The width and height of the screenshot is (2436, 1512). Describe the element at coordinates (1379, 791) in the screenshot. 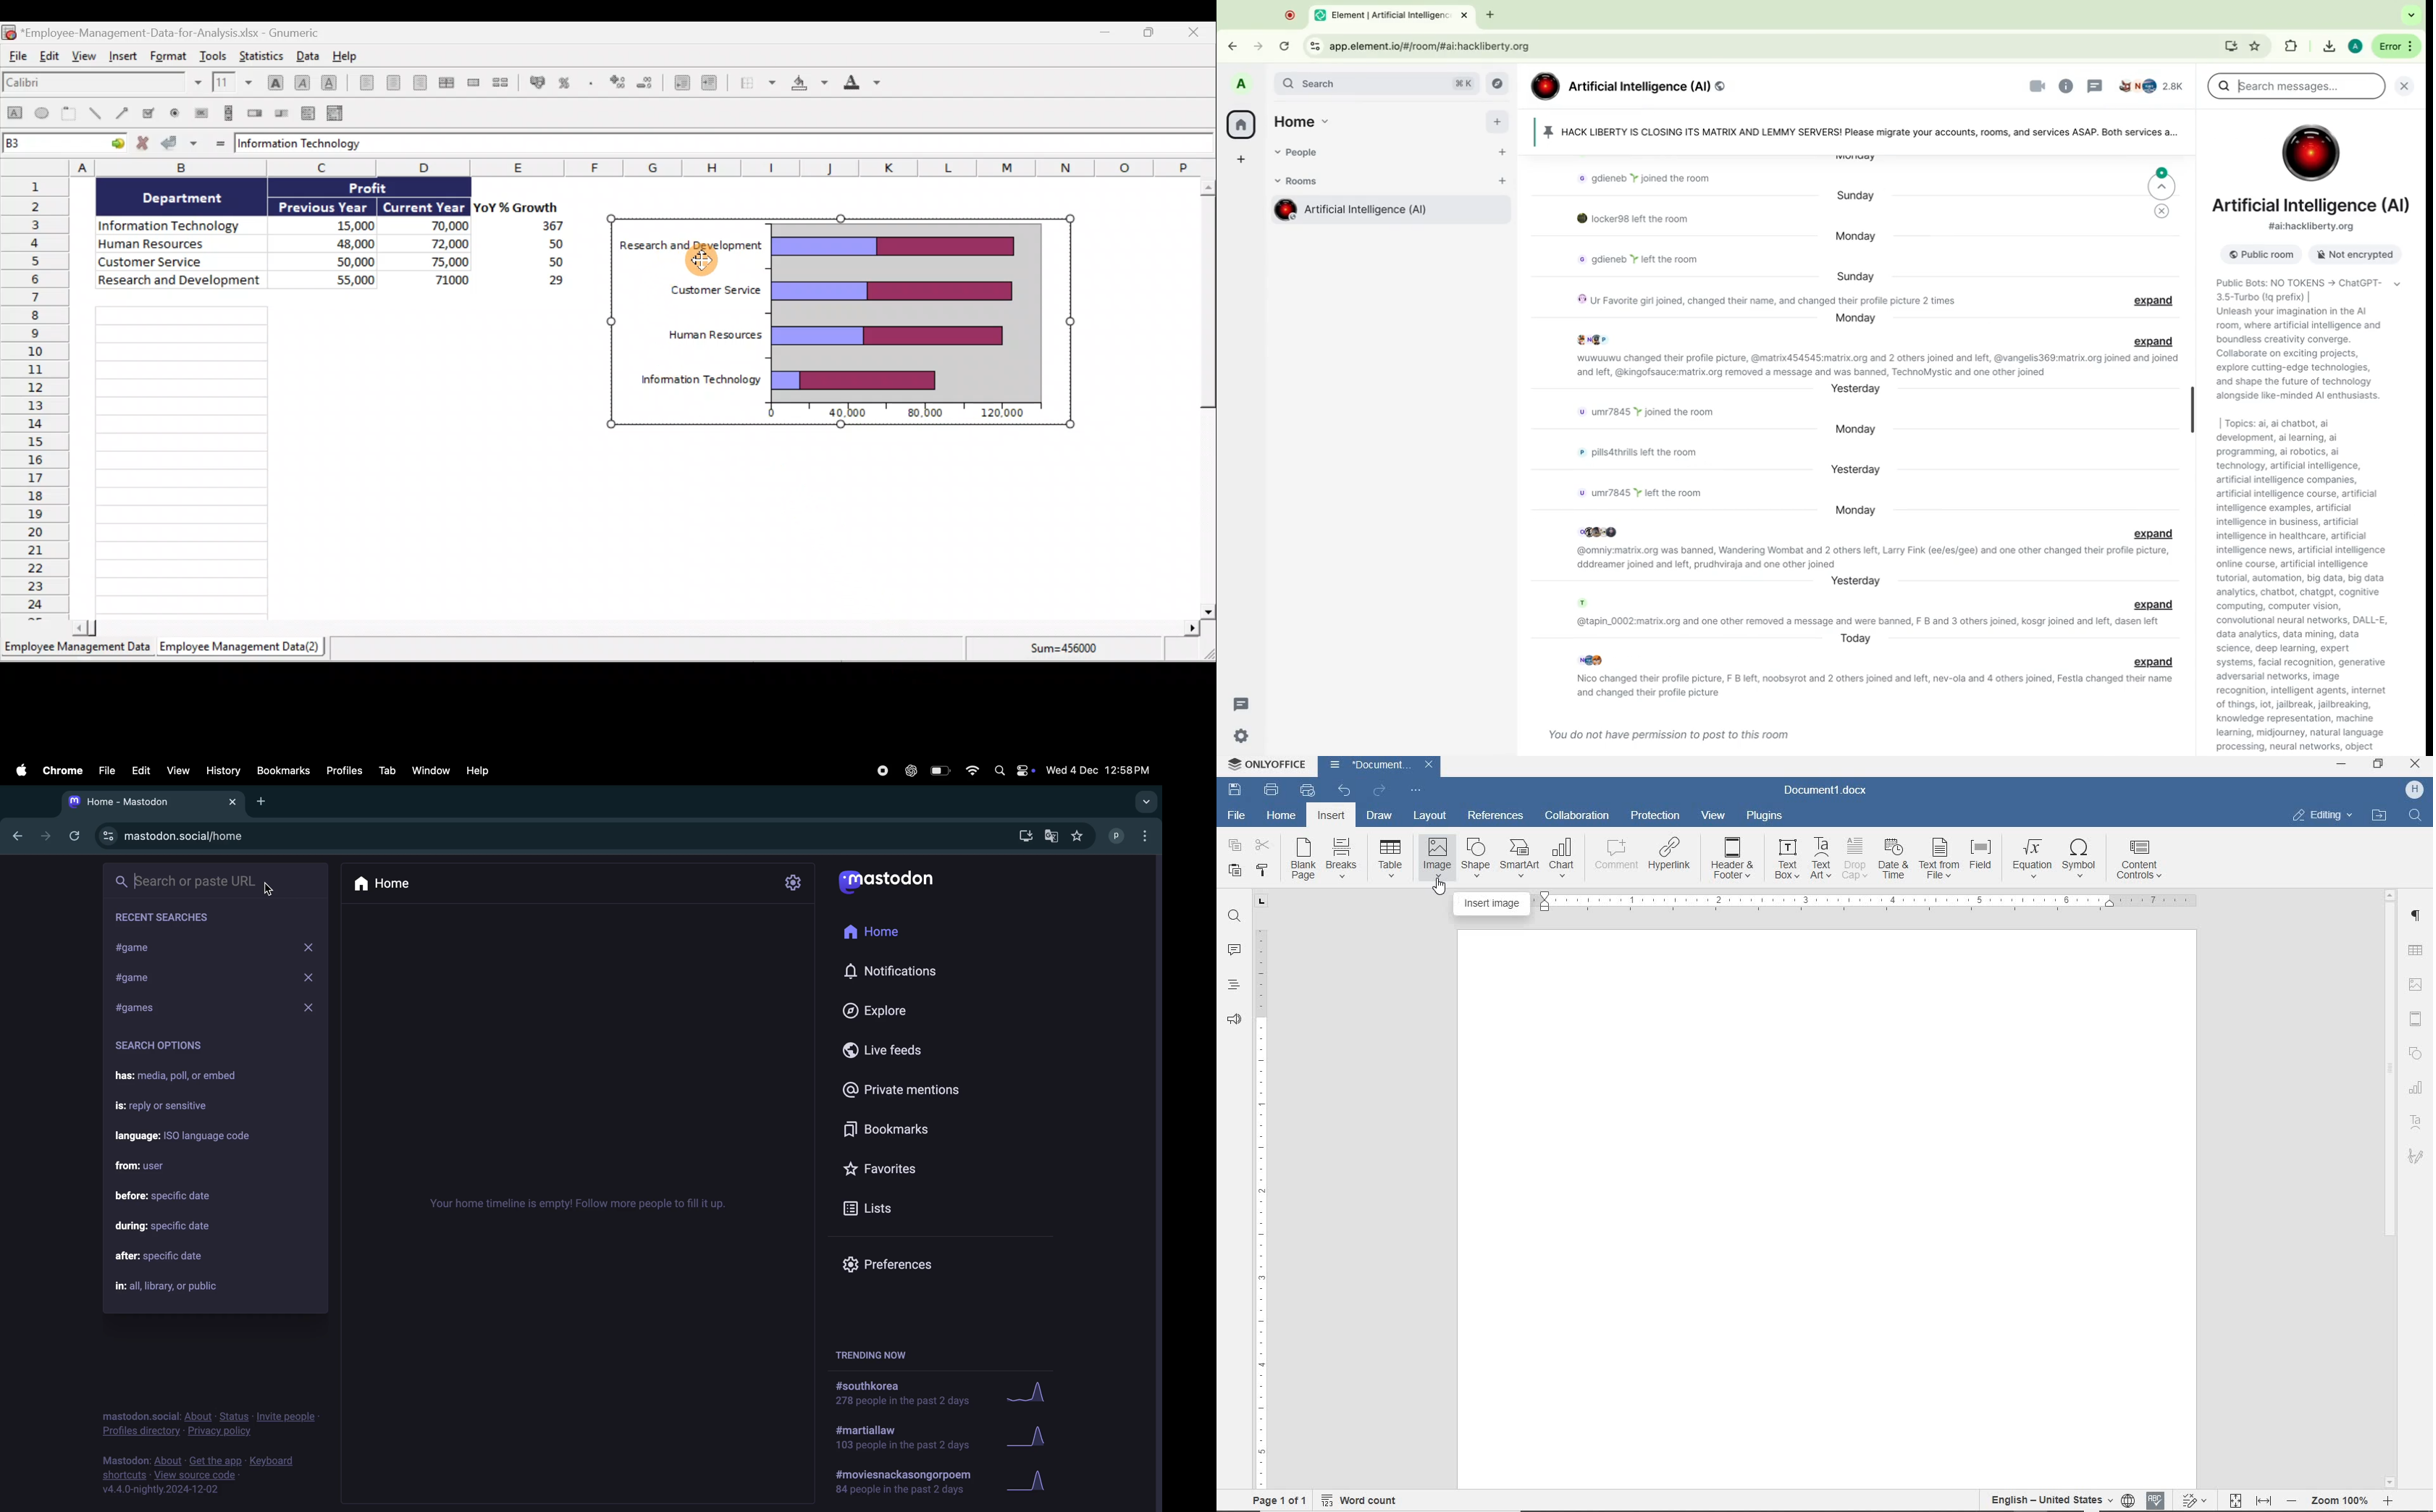

I see `redo` at that location.